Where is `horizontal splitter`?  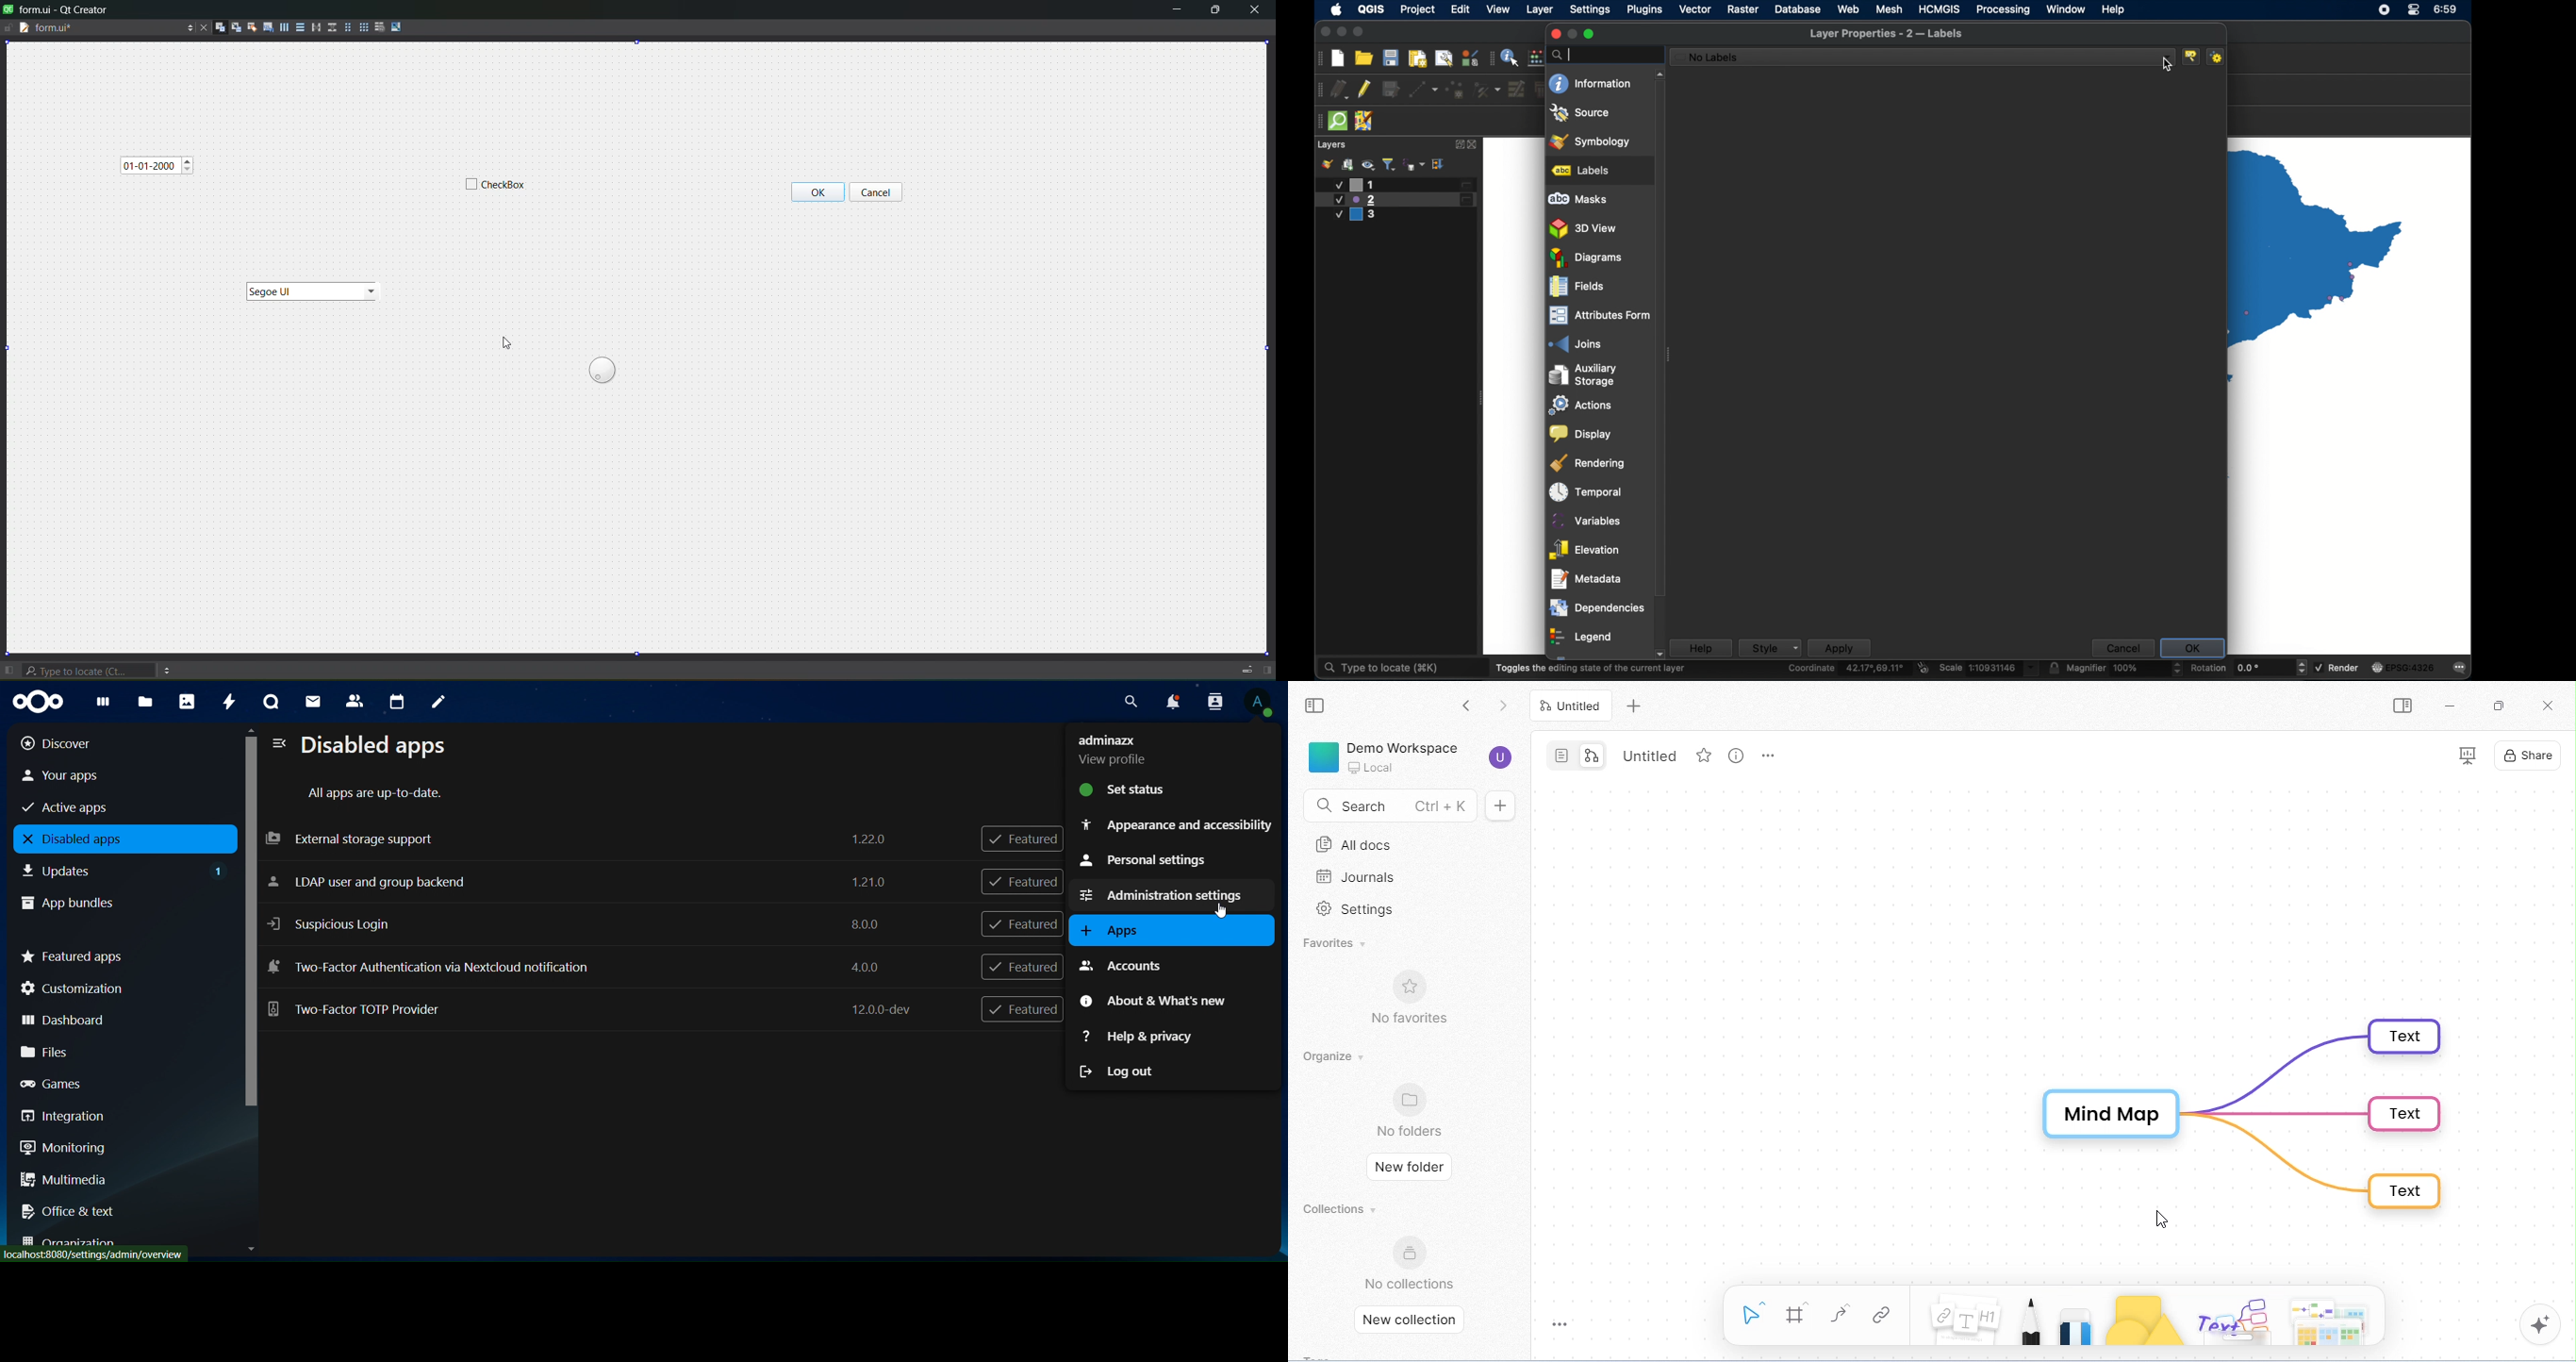 horizontal splitter is located at coordinates (315, 27).